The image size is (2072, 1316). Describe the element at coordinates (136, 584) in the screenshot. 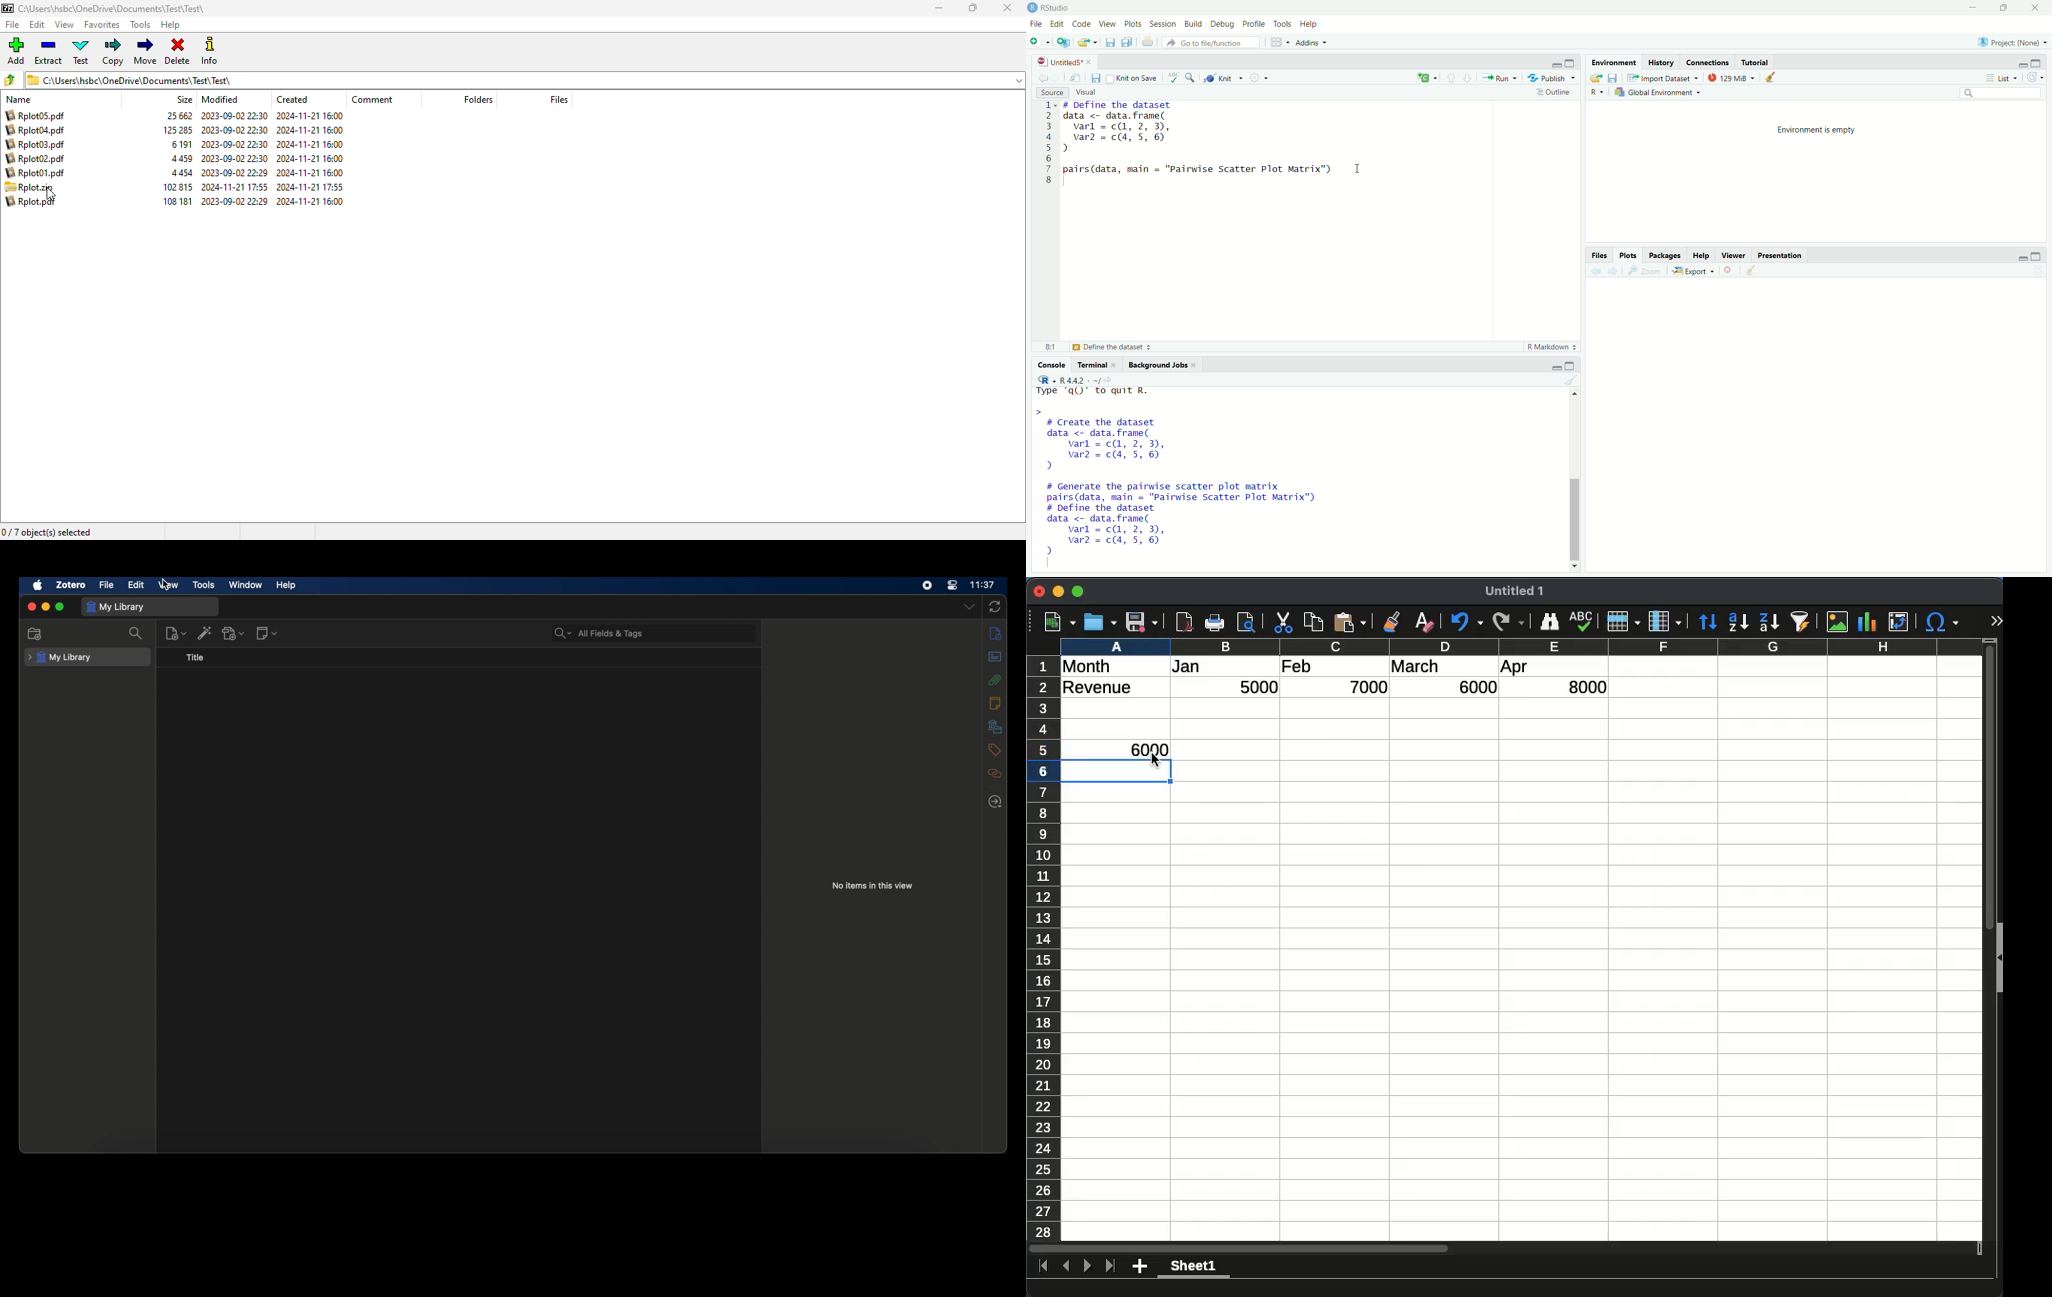

I see `edit` at that location.